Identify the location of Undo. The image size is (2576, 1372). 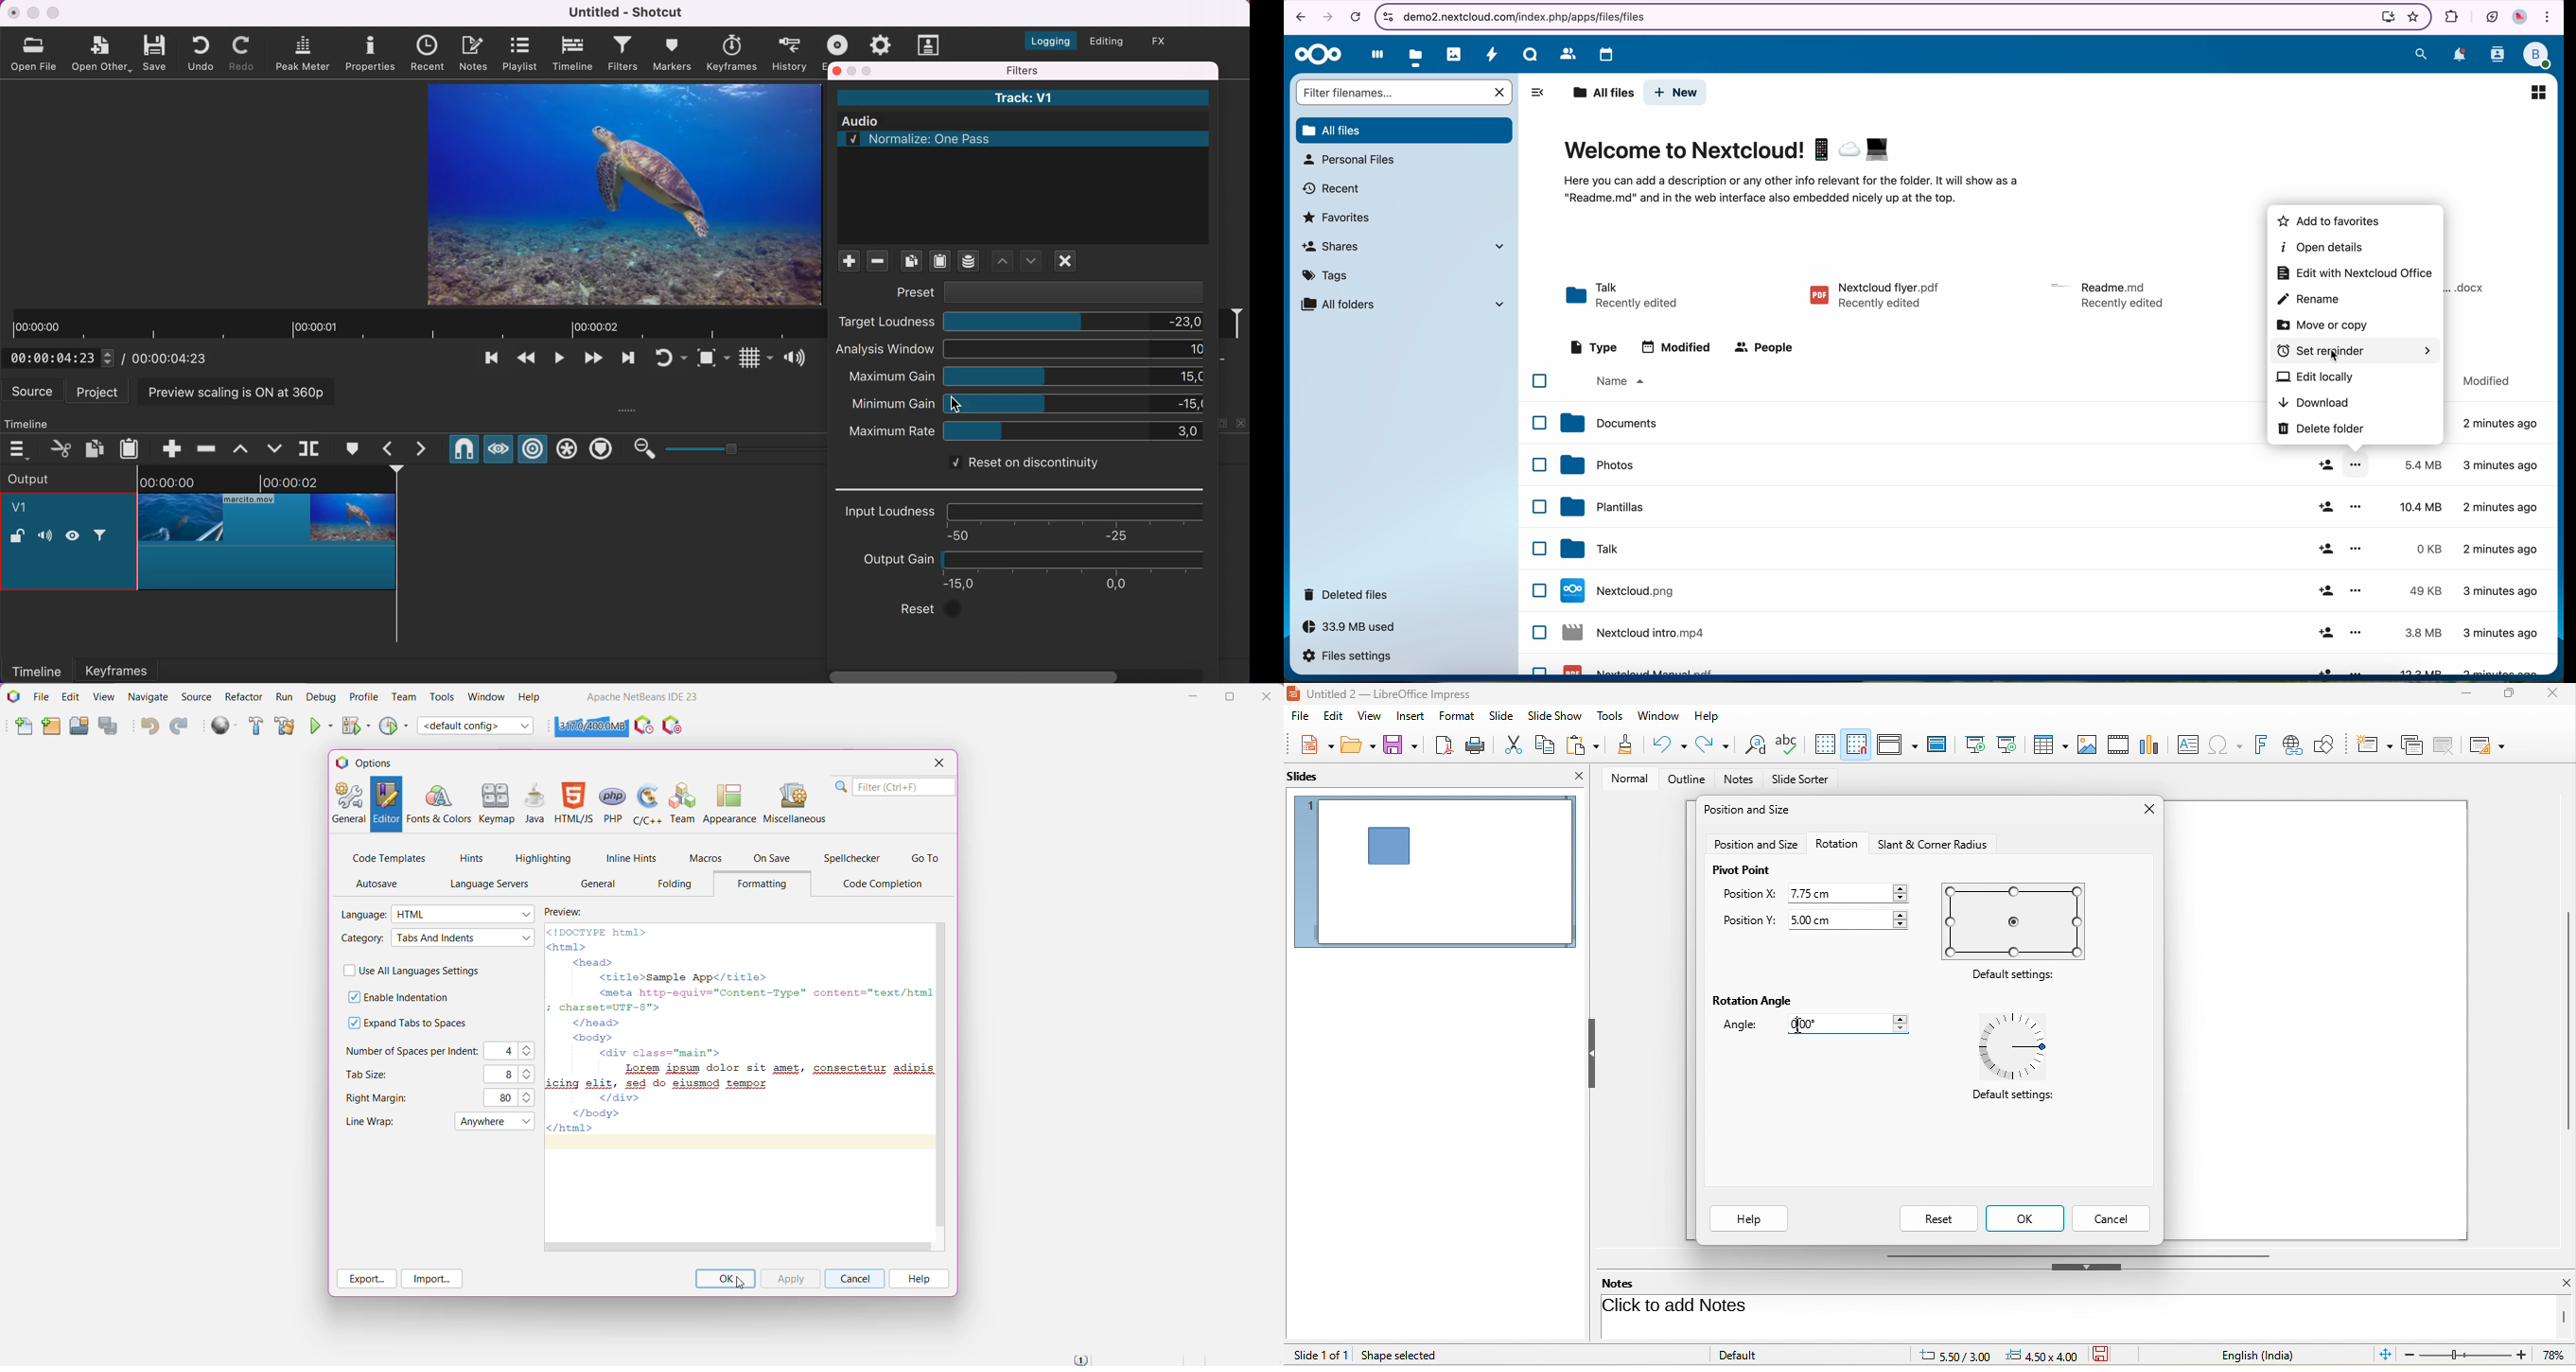
(149, 727).